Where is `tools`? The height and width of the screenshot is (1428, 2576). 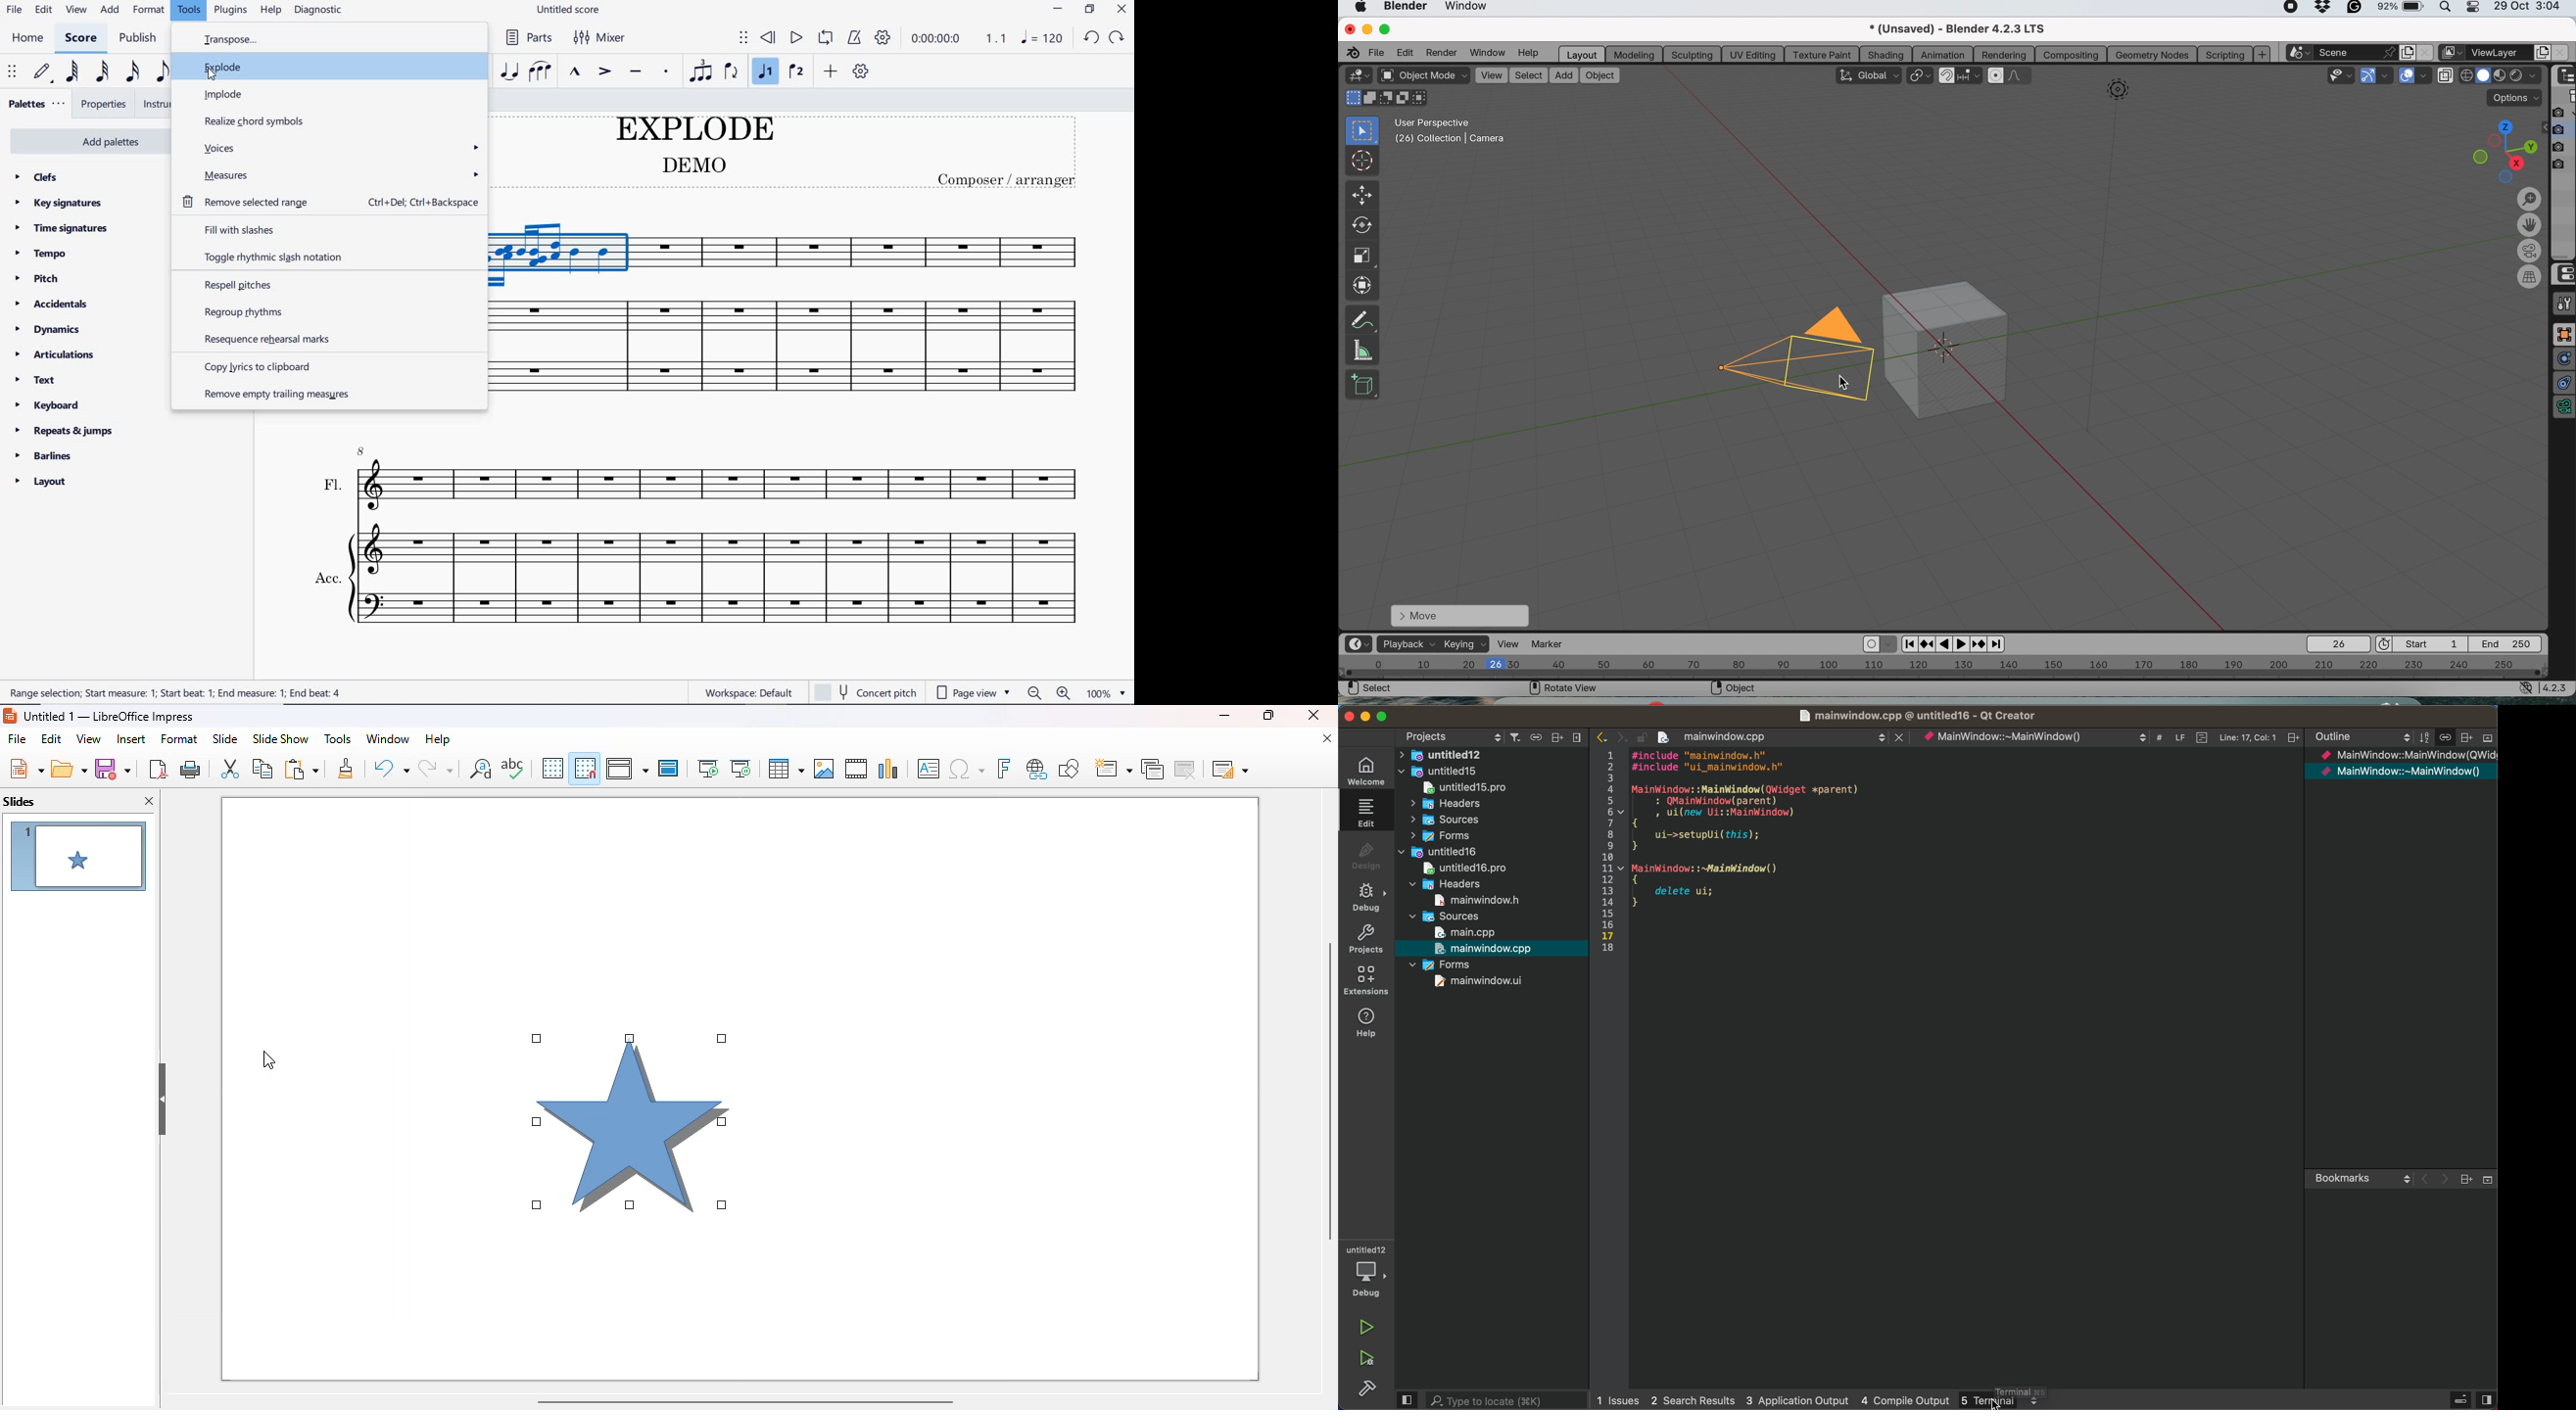 tools is located at coordinates (191, 11).